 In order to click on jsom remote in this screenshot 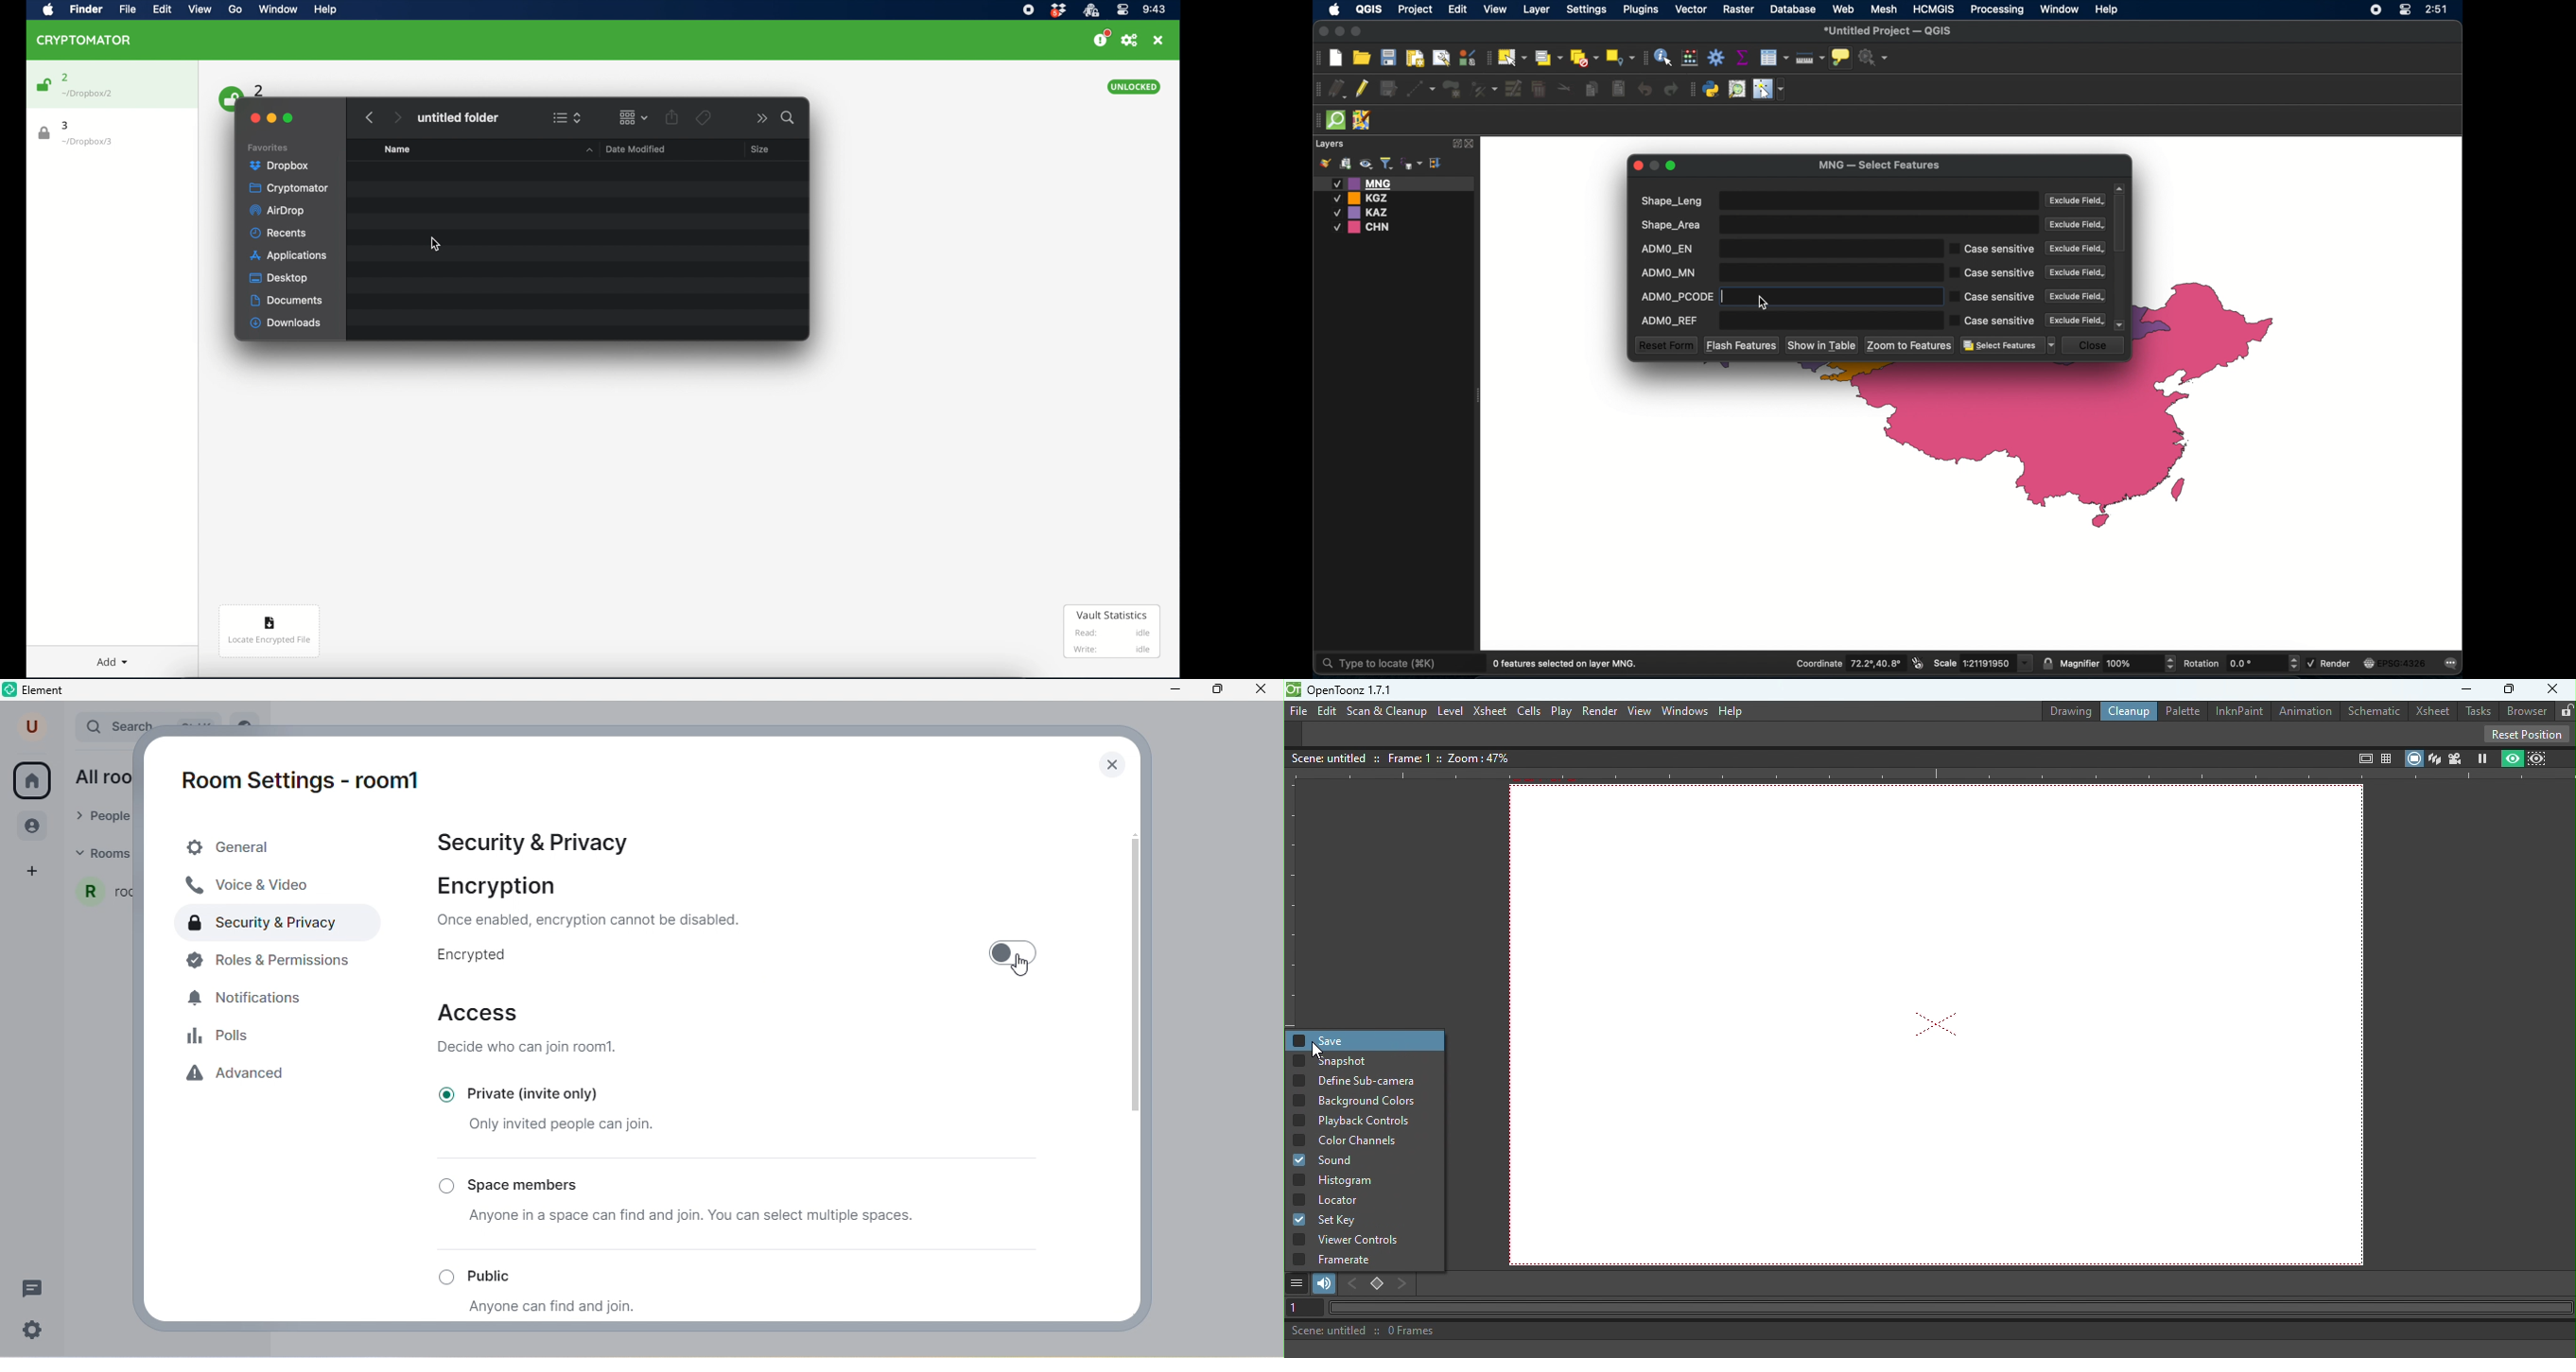, I will do `click(1363, 121)`.